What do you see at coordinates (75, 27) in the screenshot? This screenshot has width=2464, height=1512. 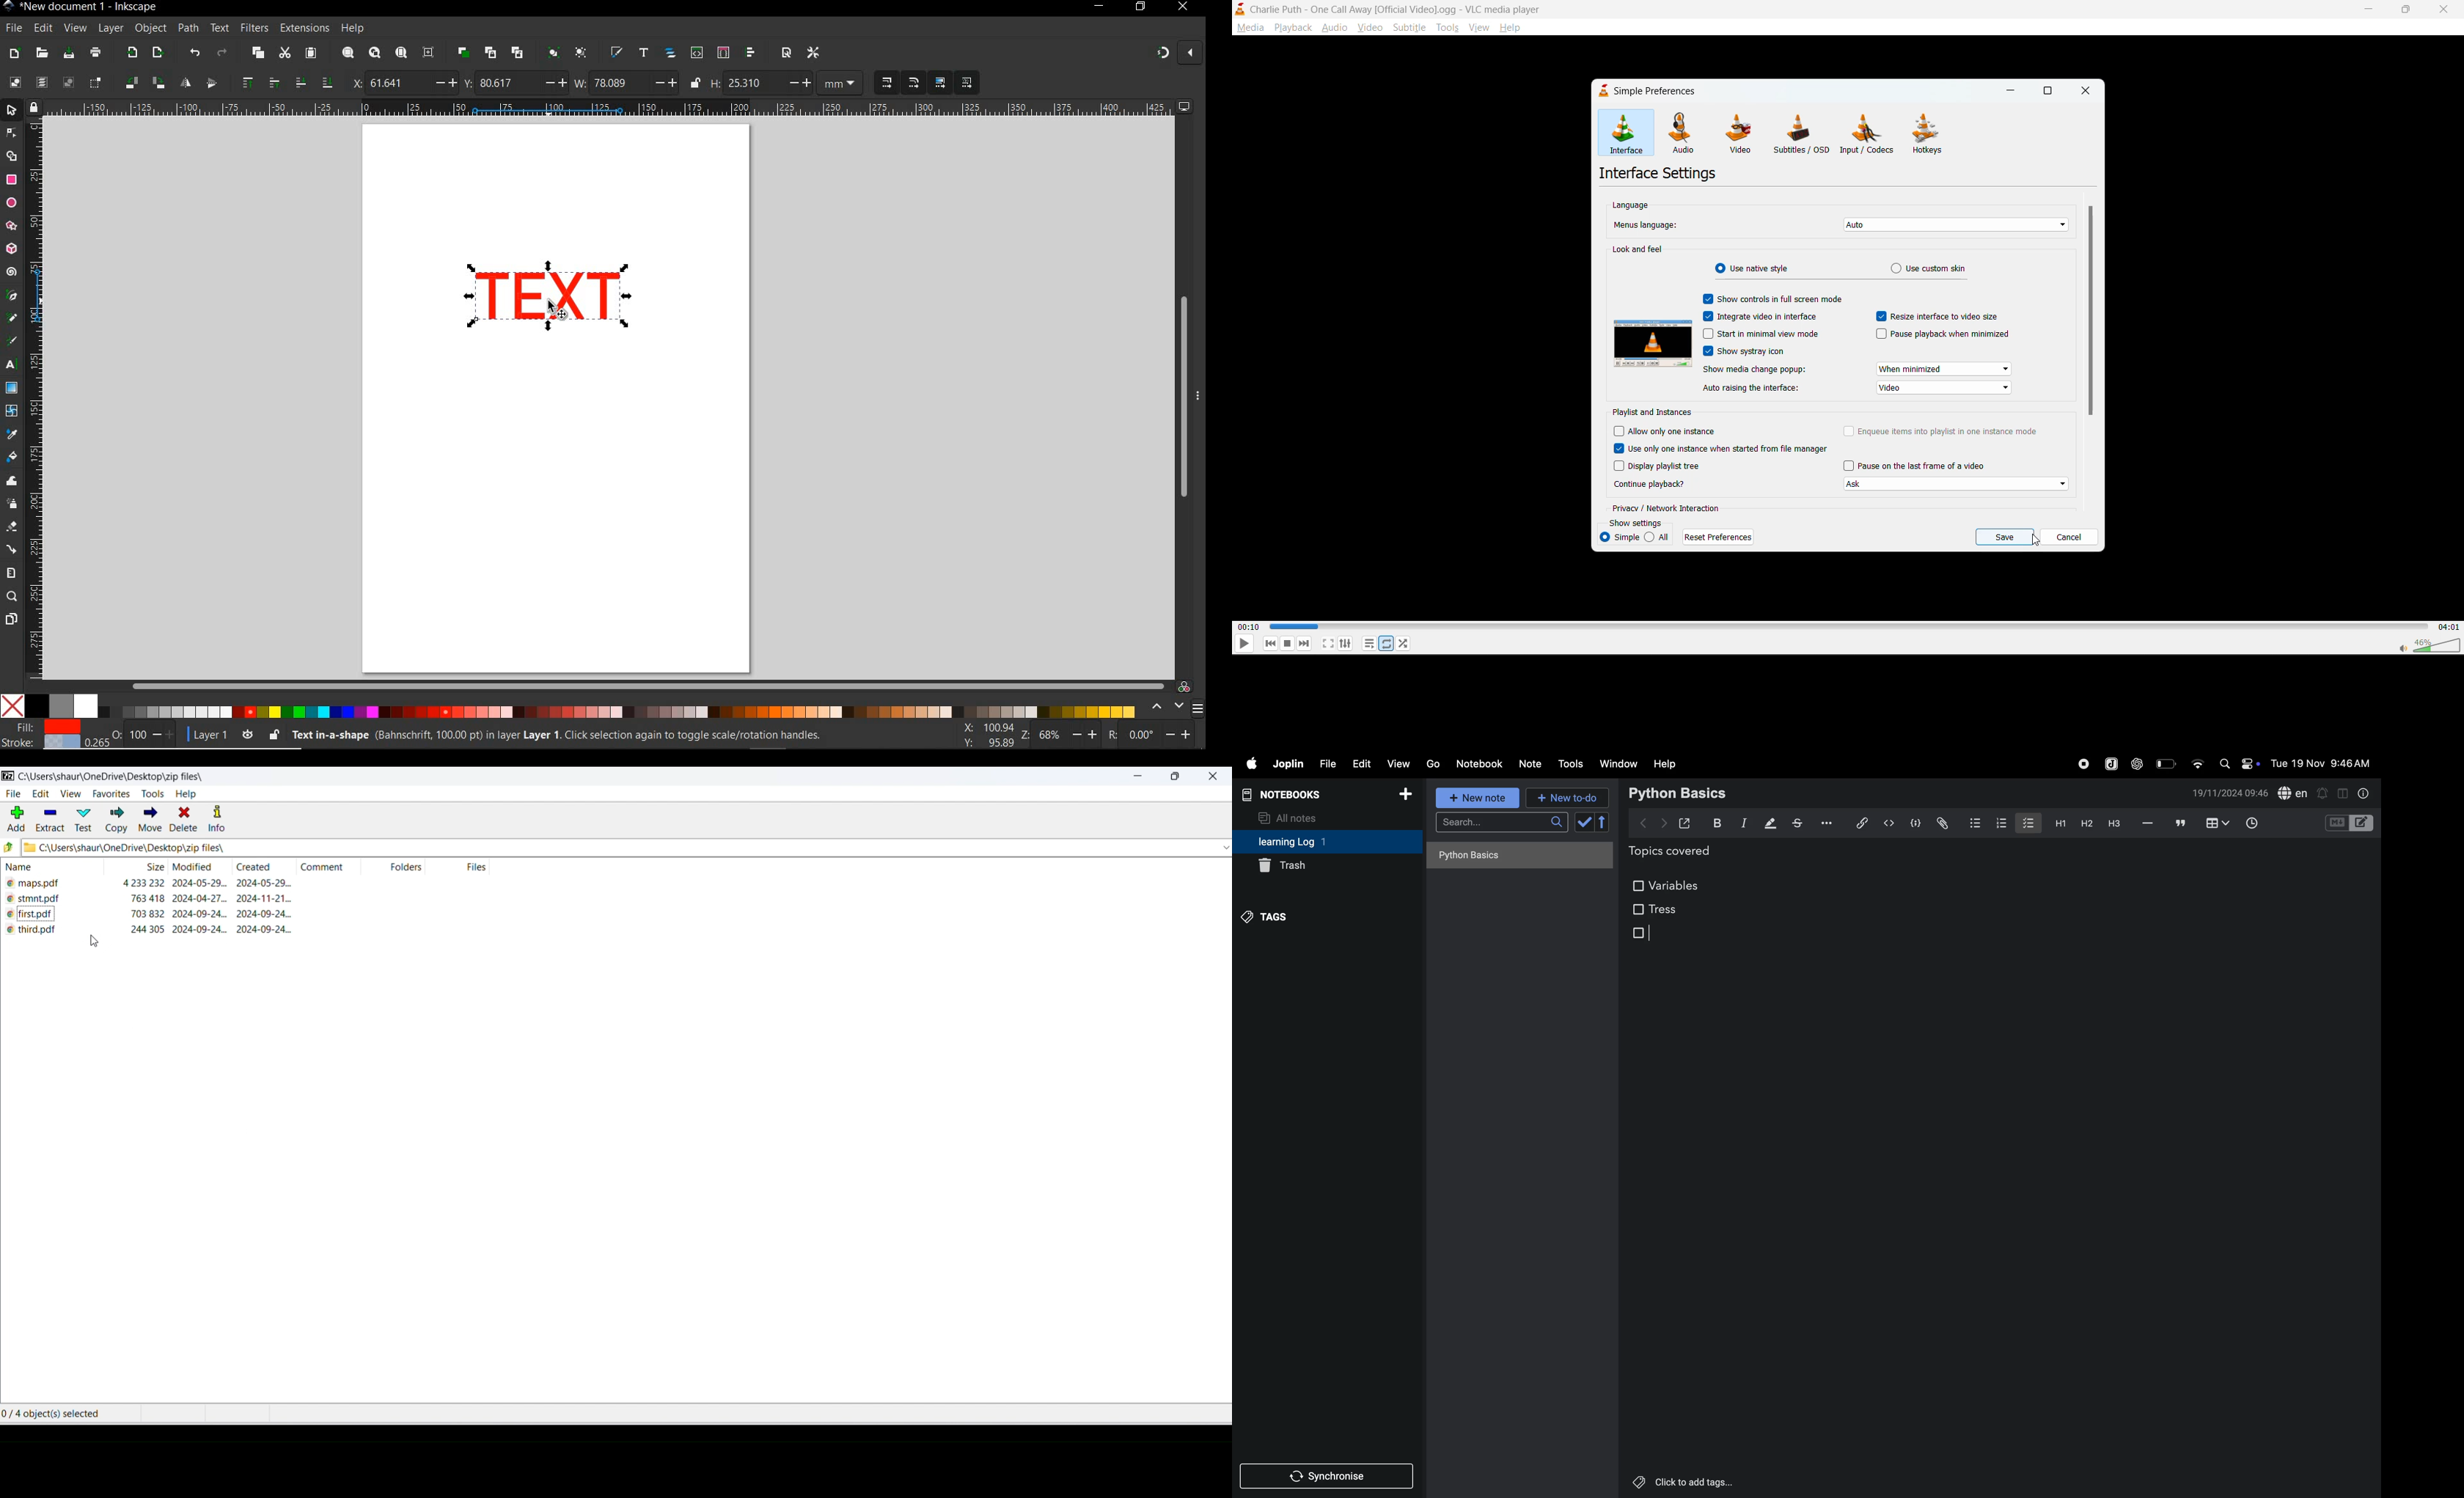 I see `view` at bounding box center [75, 27].